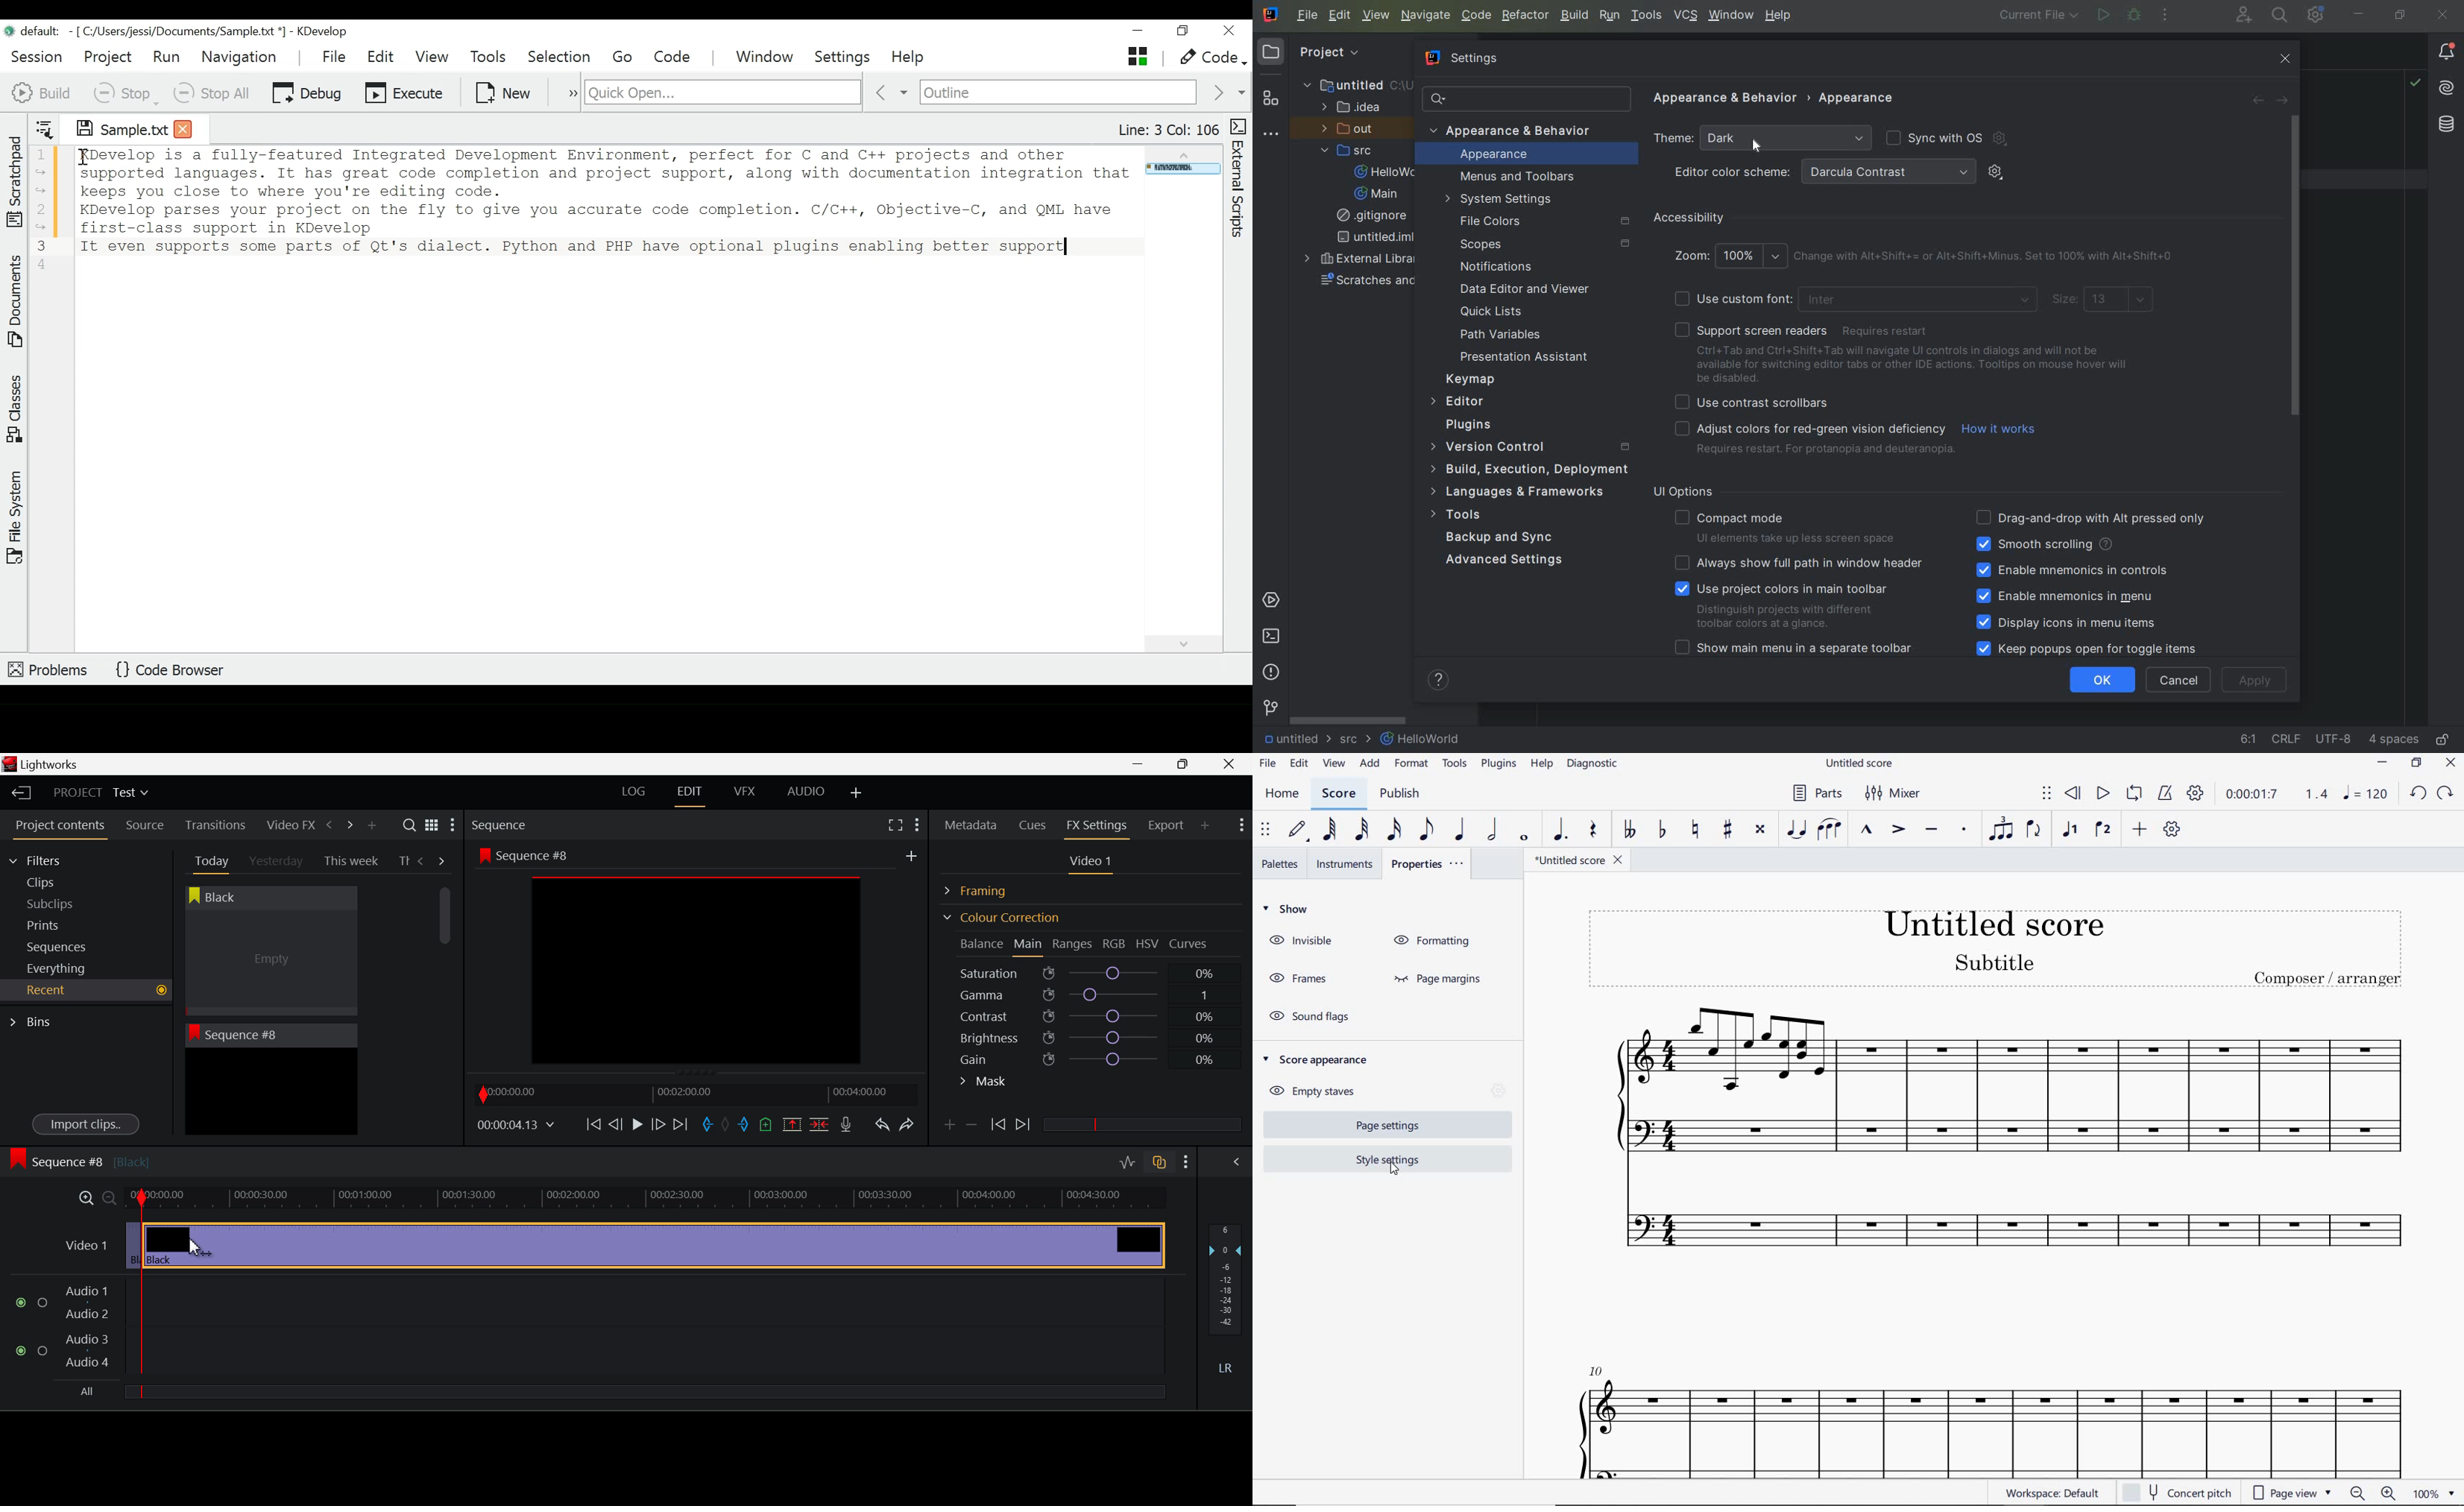  What do you see at coordinates (819, 1124) in the screenshot?
I see `Delete/Cut` at bounding box center [819, 1124].